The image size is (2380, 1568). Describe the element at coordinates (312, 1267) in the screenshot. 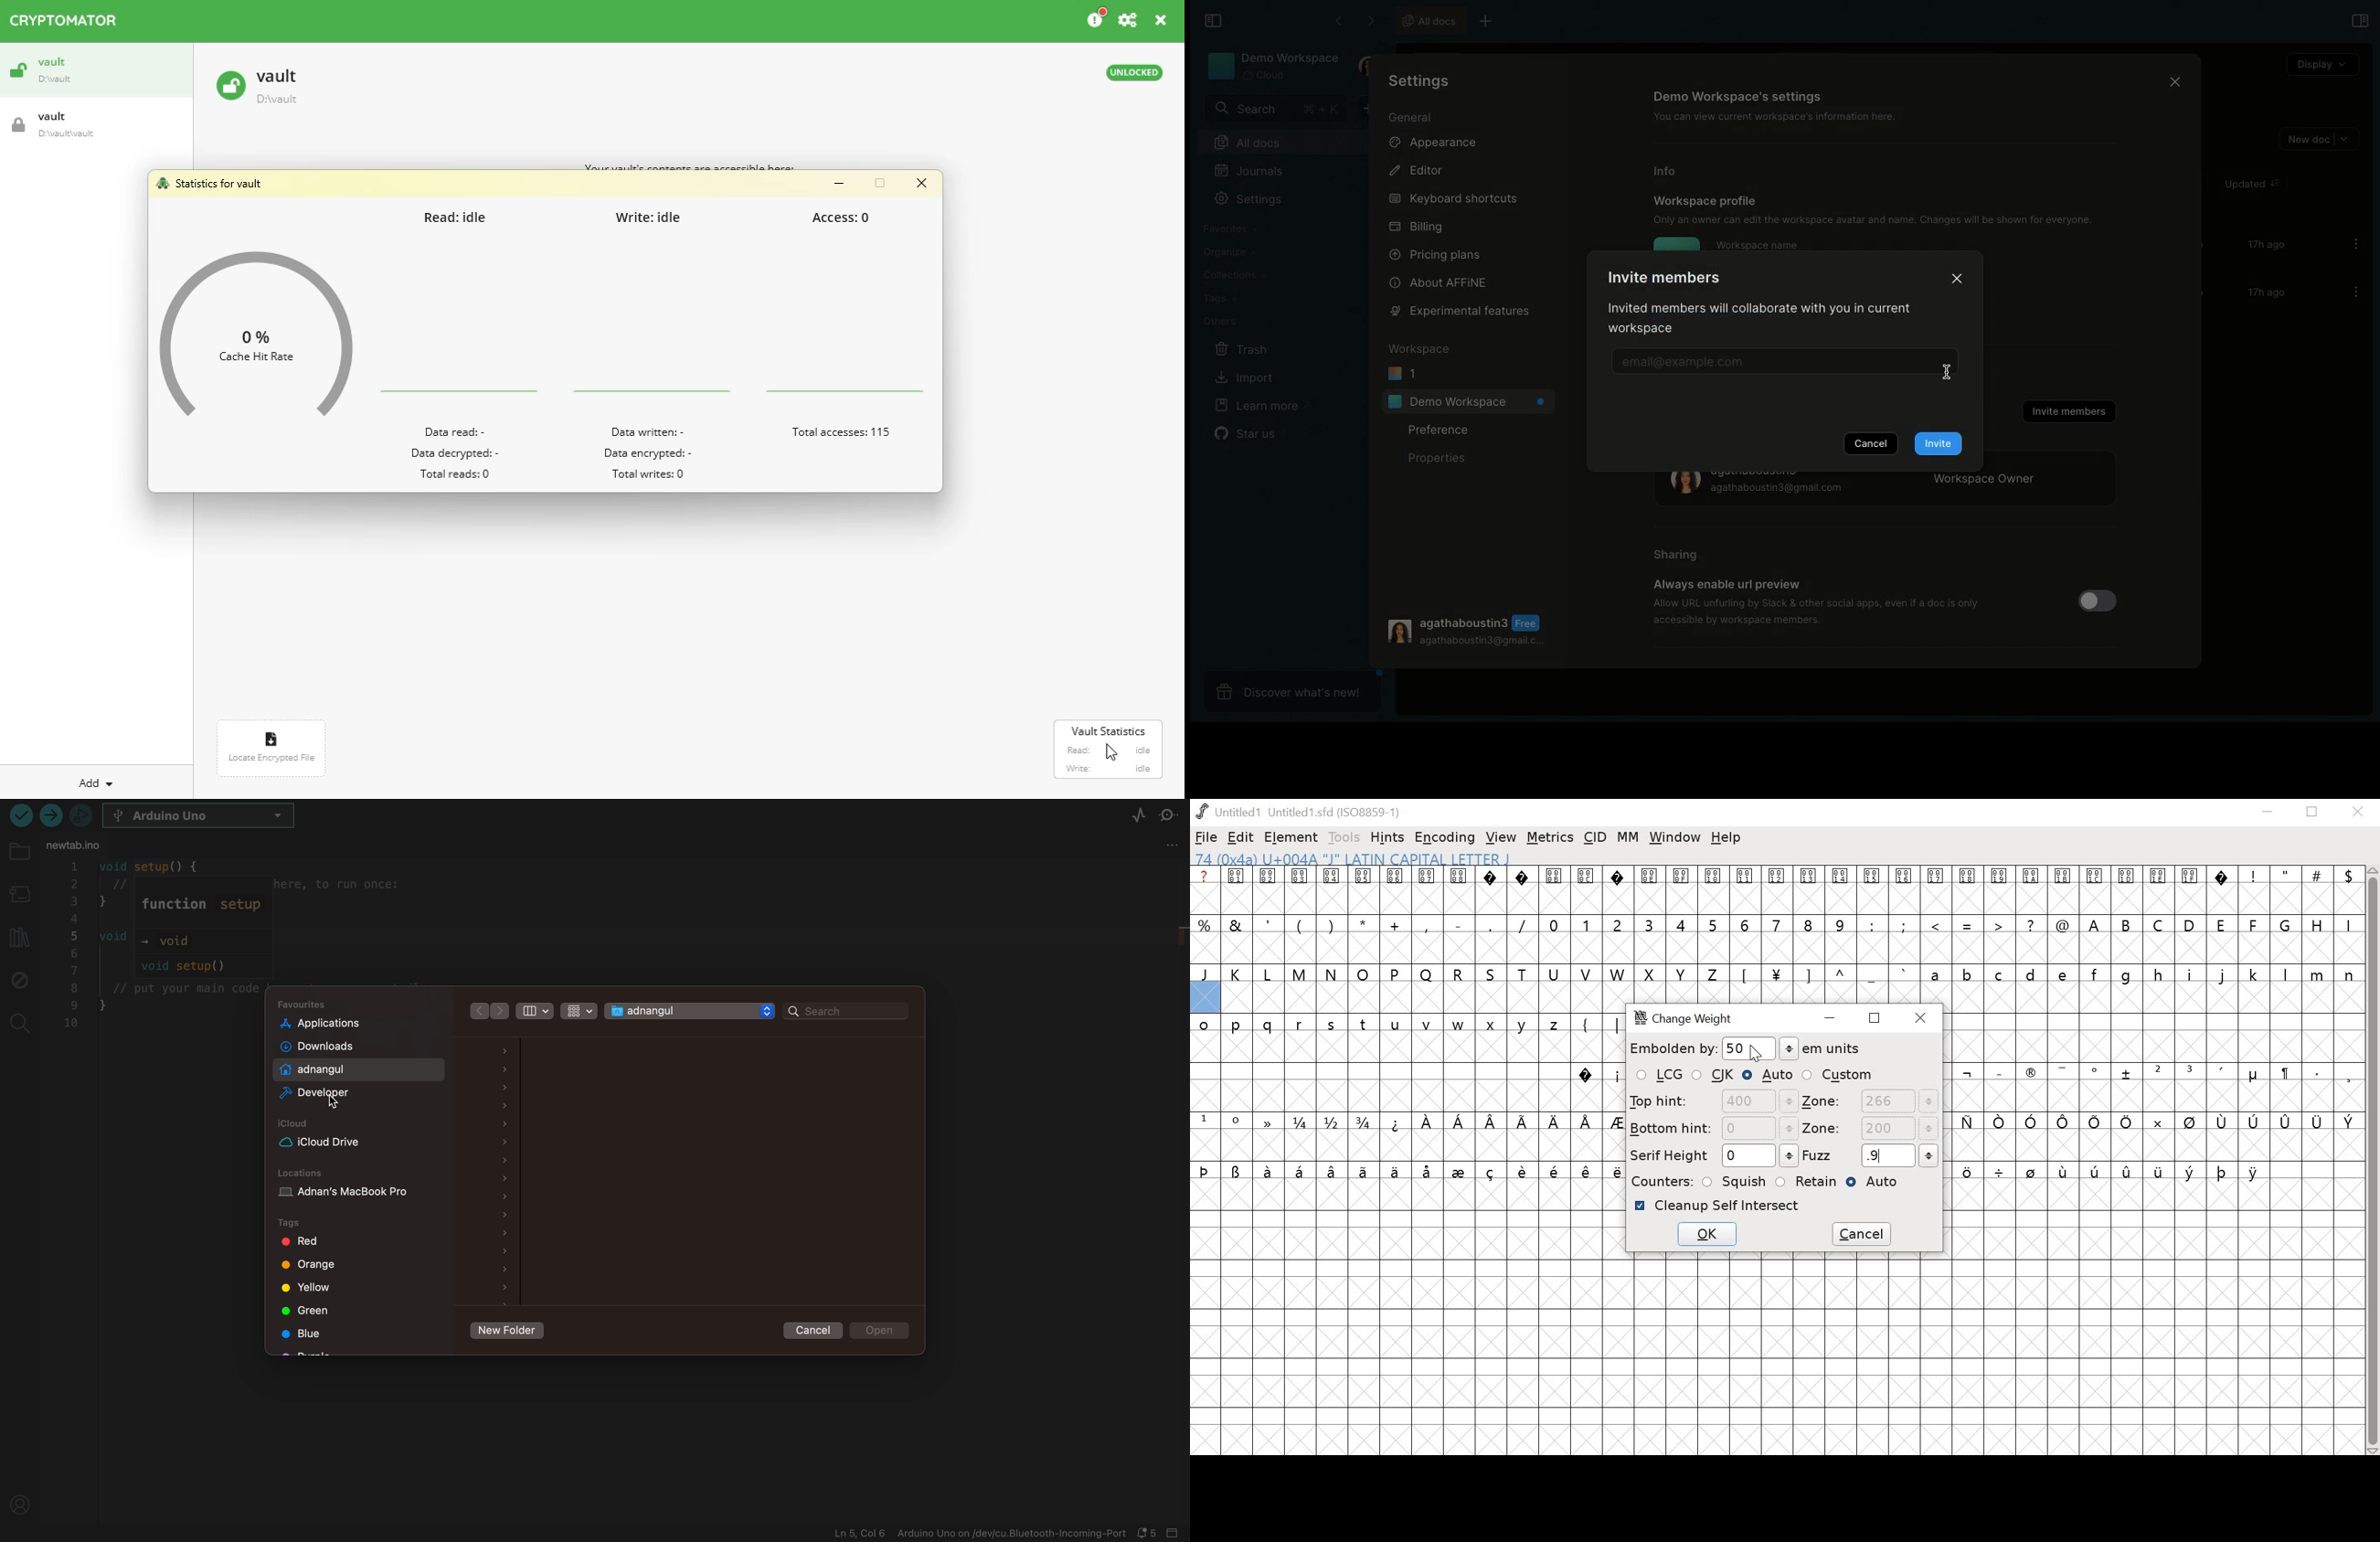

I see `tags` at that location.